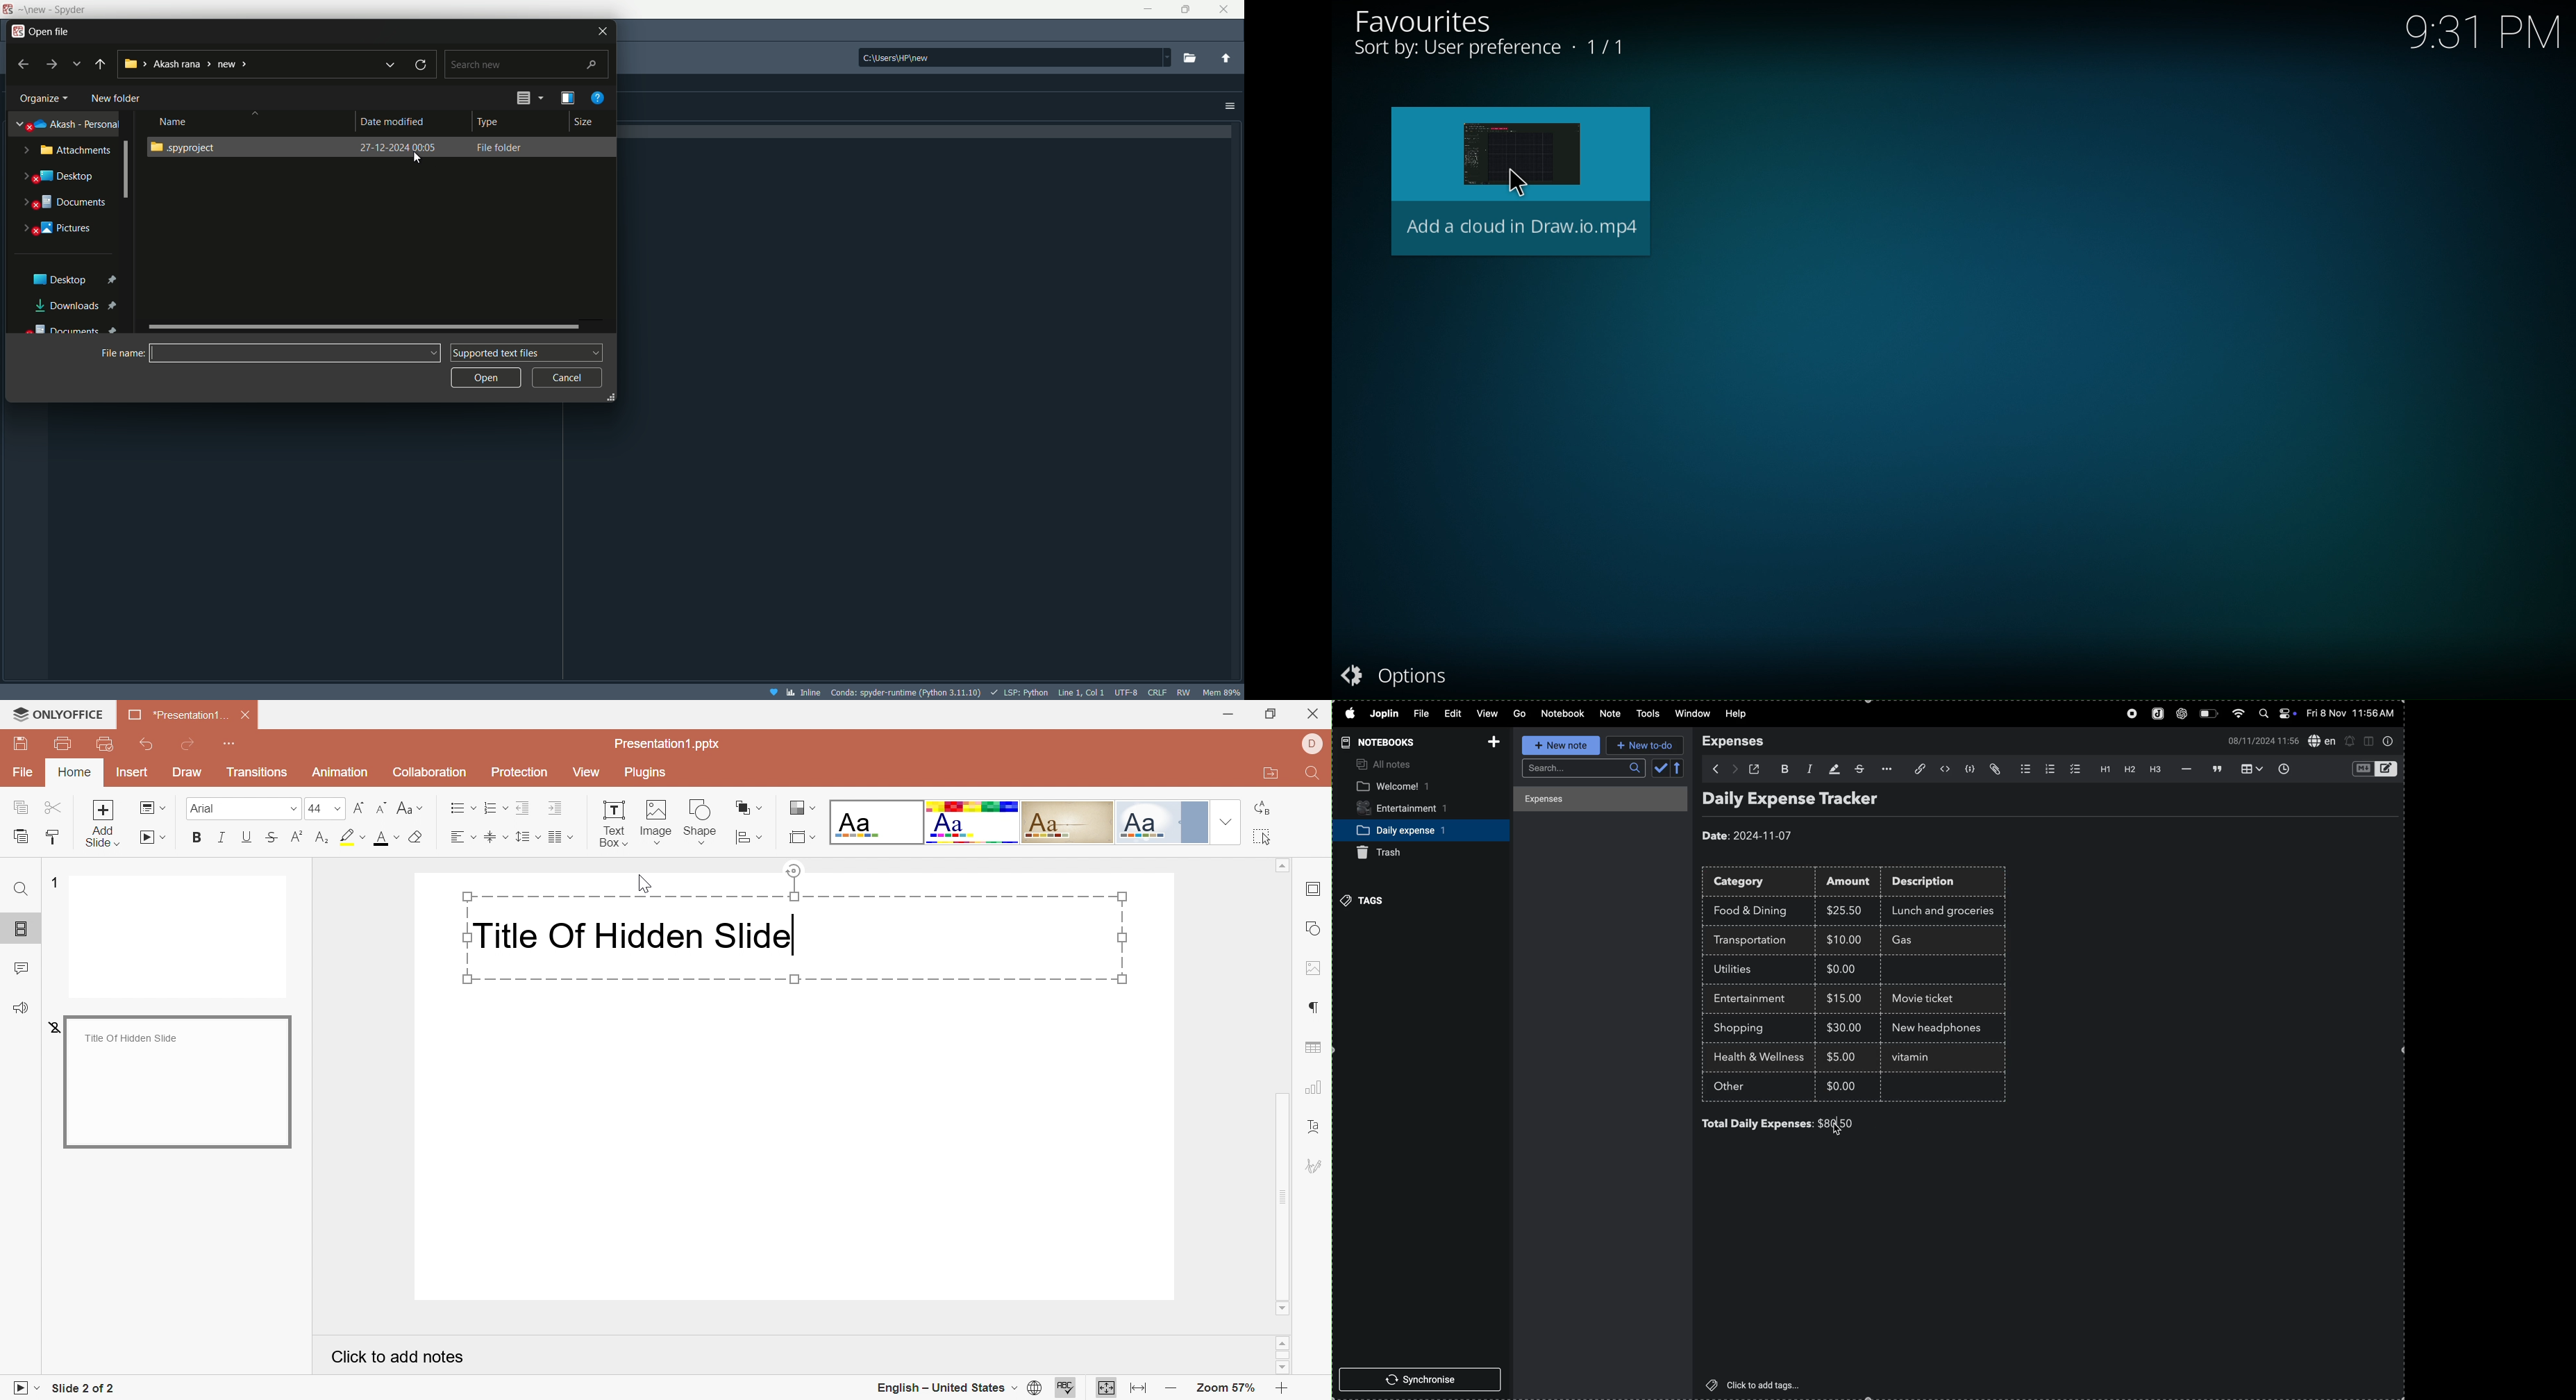  Describe the element at coordinates (1669, 769) in the screenshot. I see `calendar` at that location.